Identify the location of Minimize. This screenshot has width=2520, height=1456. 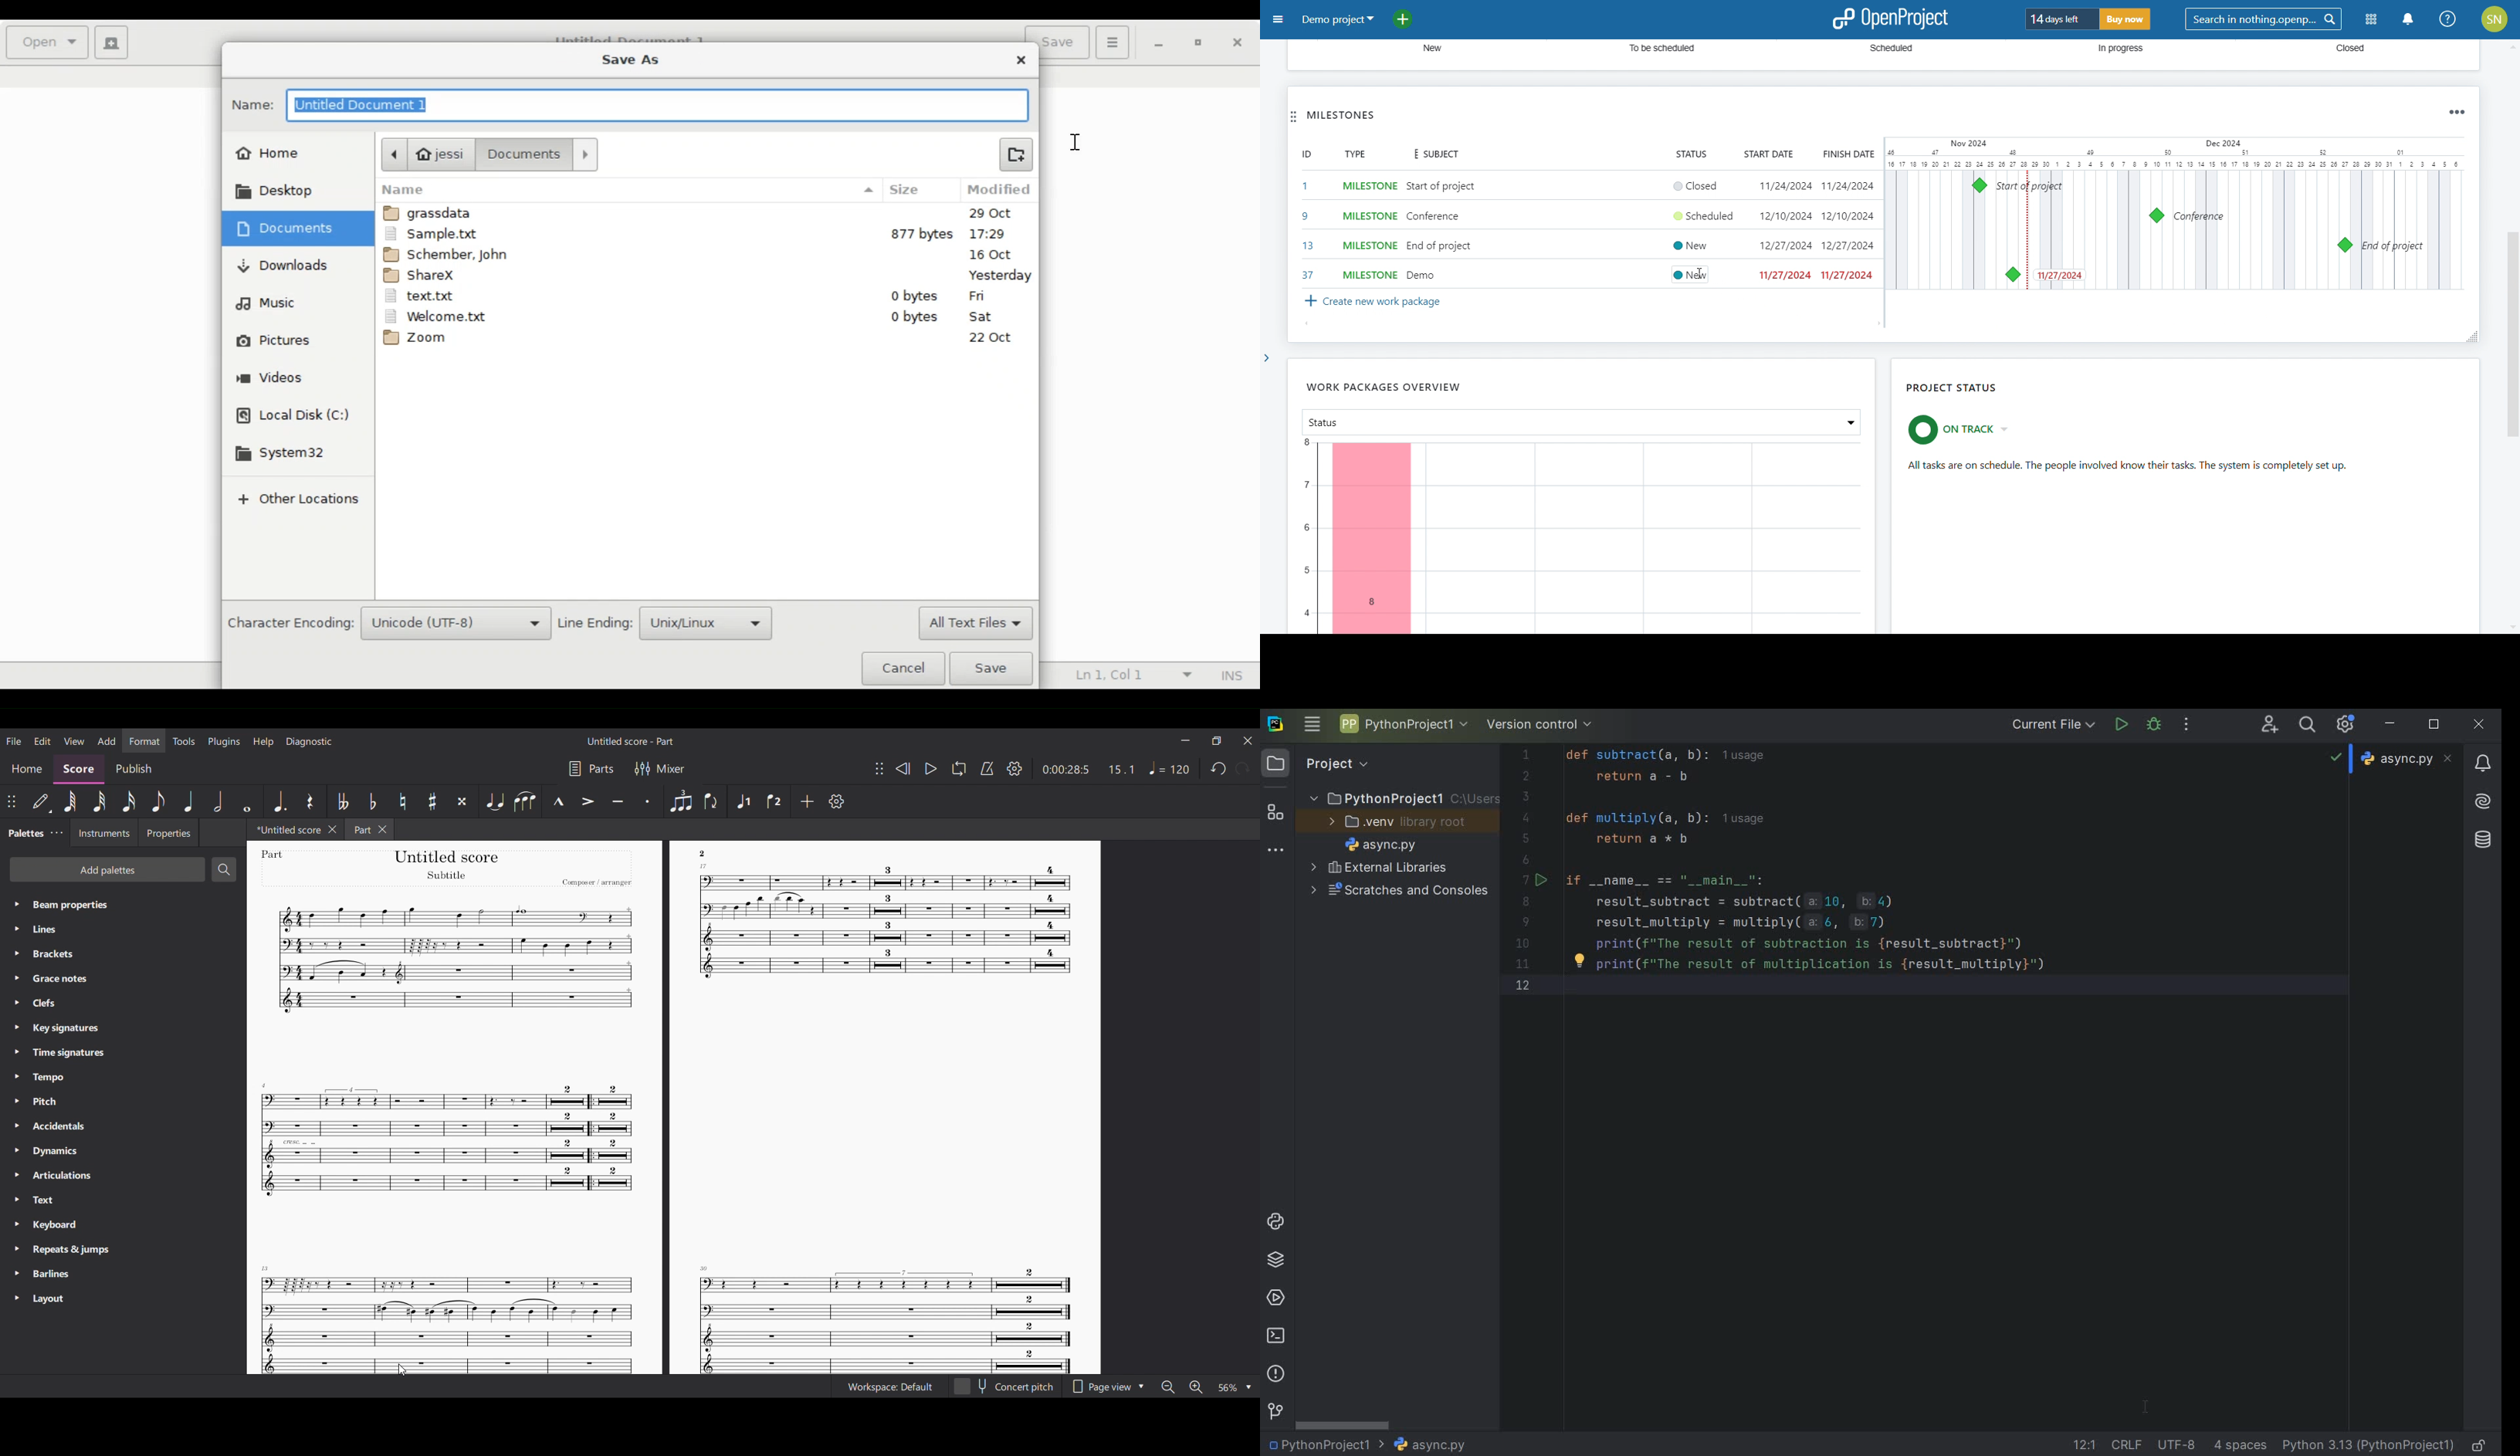
(1186, 740).